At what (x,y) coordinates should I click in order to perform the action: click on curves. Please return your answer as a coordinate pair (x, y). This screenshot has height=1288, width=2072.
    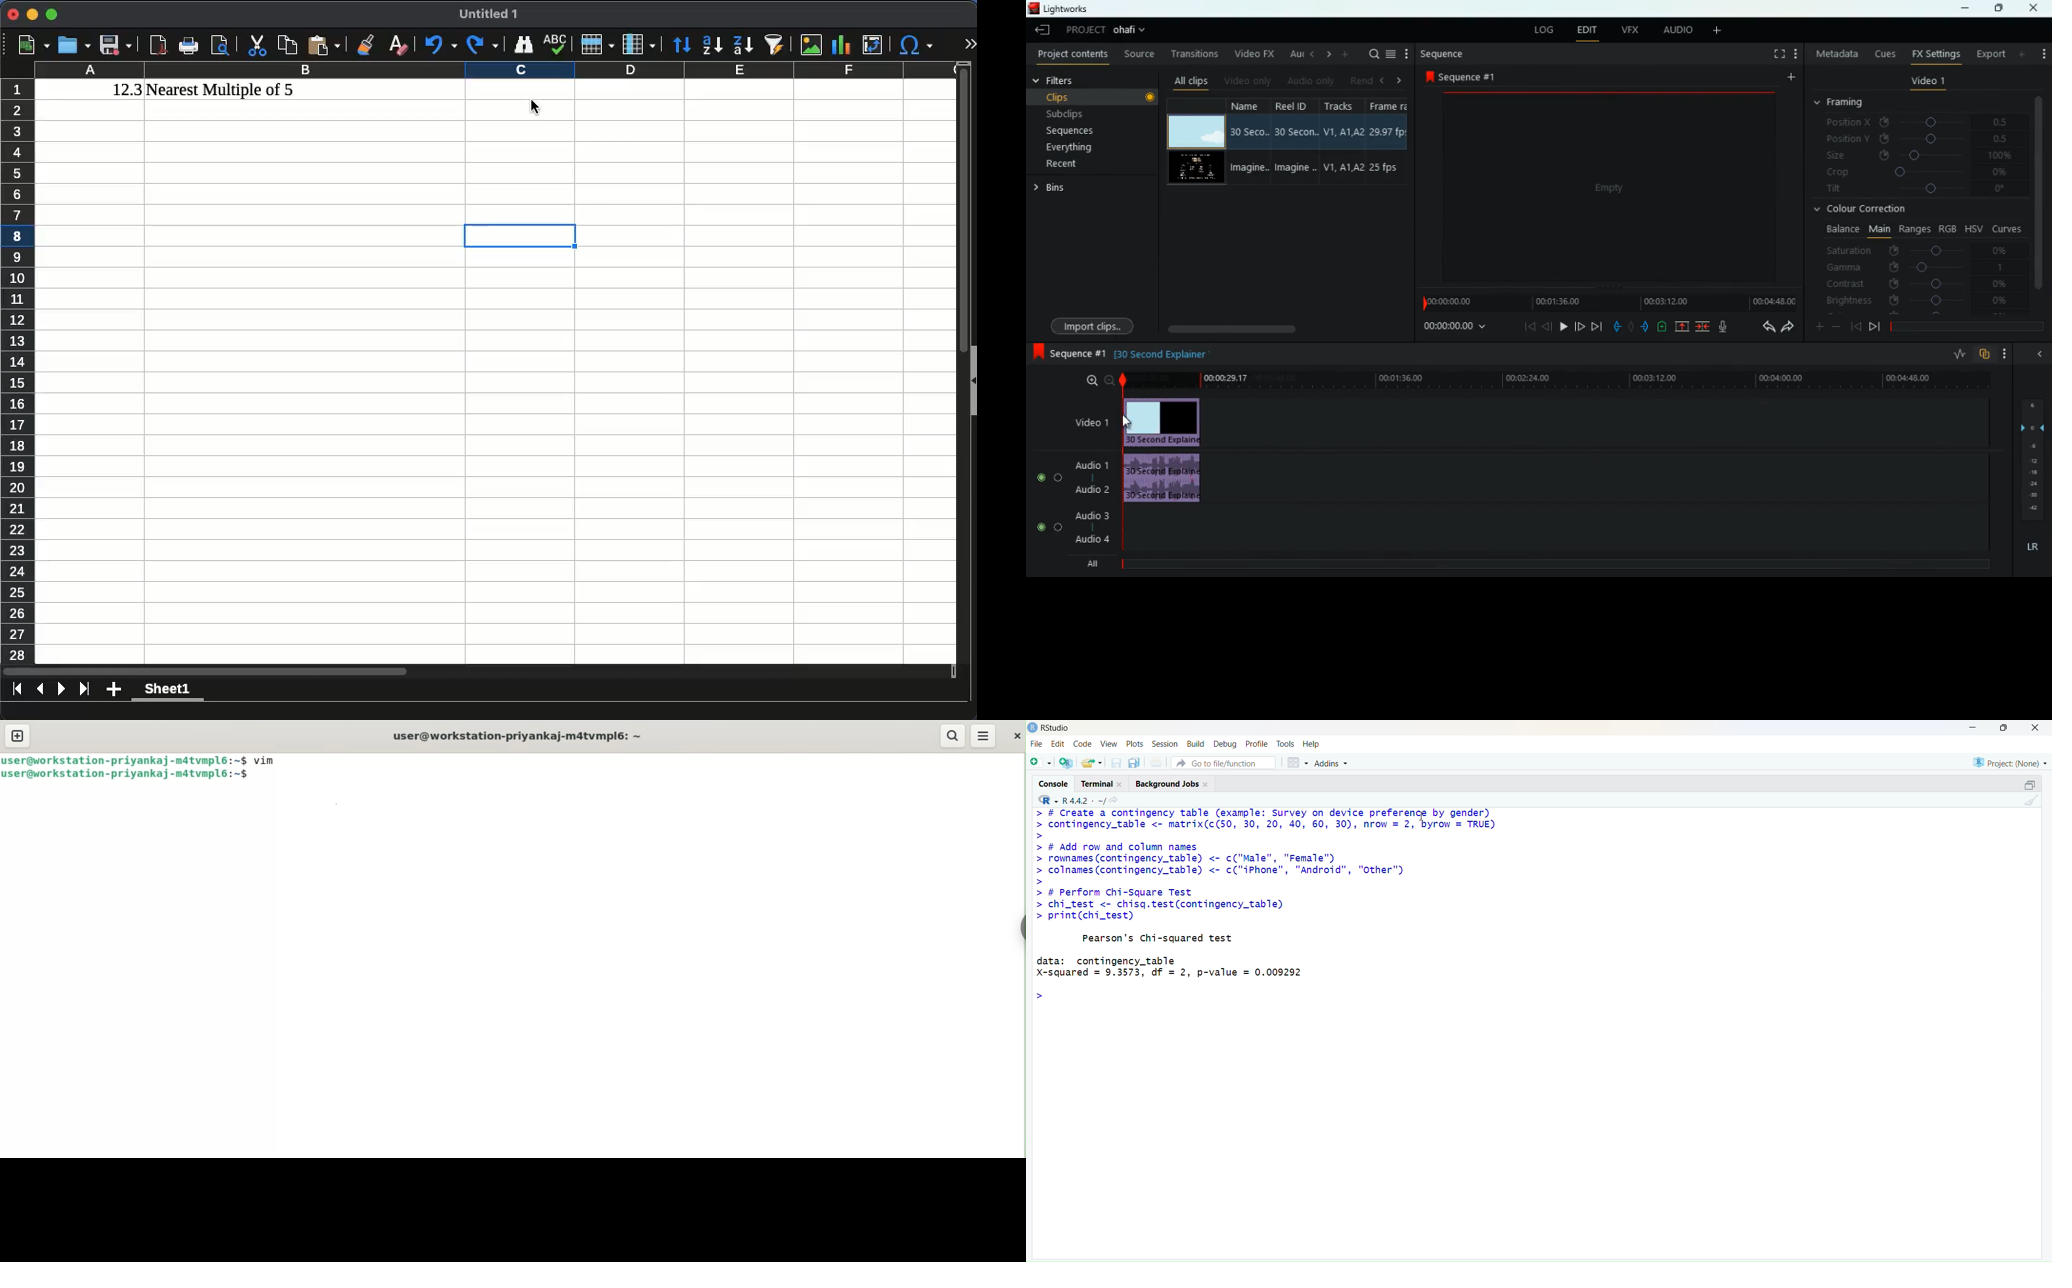
    Looking at the image, I should click on (2007, 228).